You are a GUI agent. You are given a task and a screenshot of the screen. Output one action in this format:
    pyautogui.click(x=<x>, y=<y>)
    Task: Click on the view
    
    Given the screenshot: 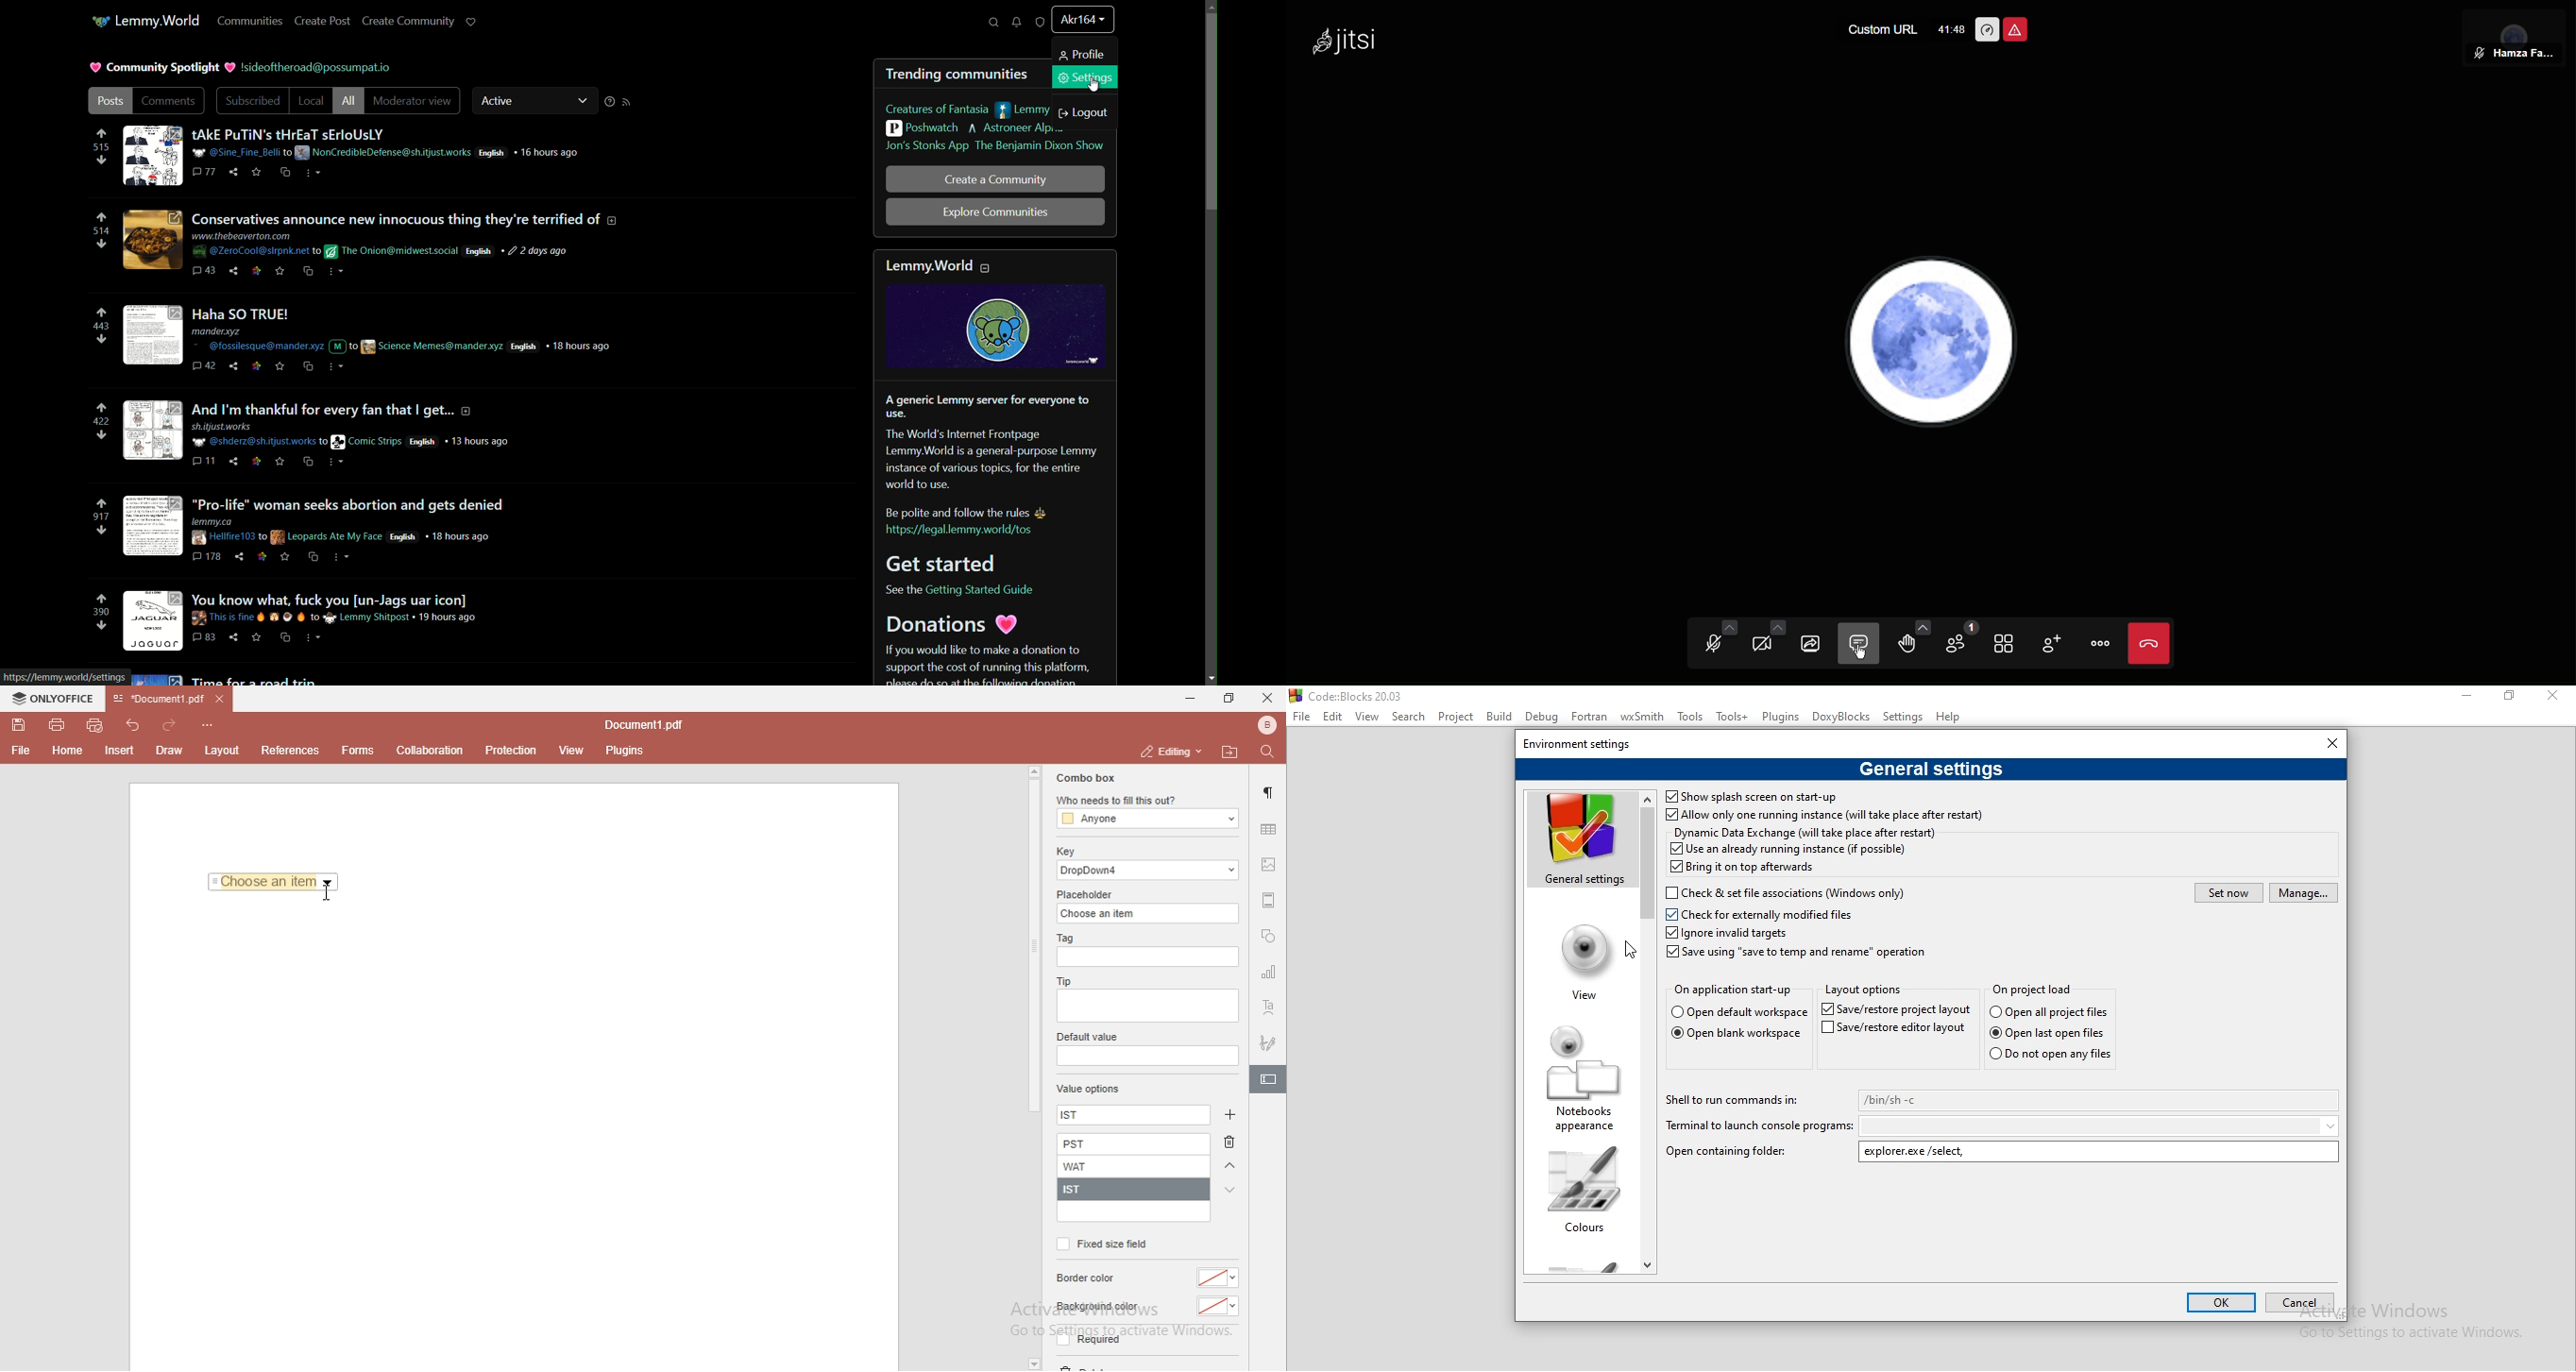 What is the action you would take?
    pyautogui.click(x=1584, y=959)
    